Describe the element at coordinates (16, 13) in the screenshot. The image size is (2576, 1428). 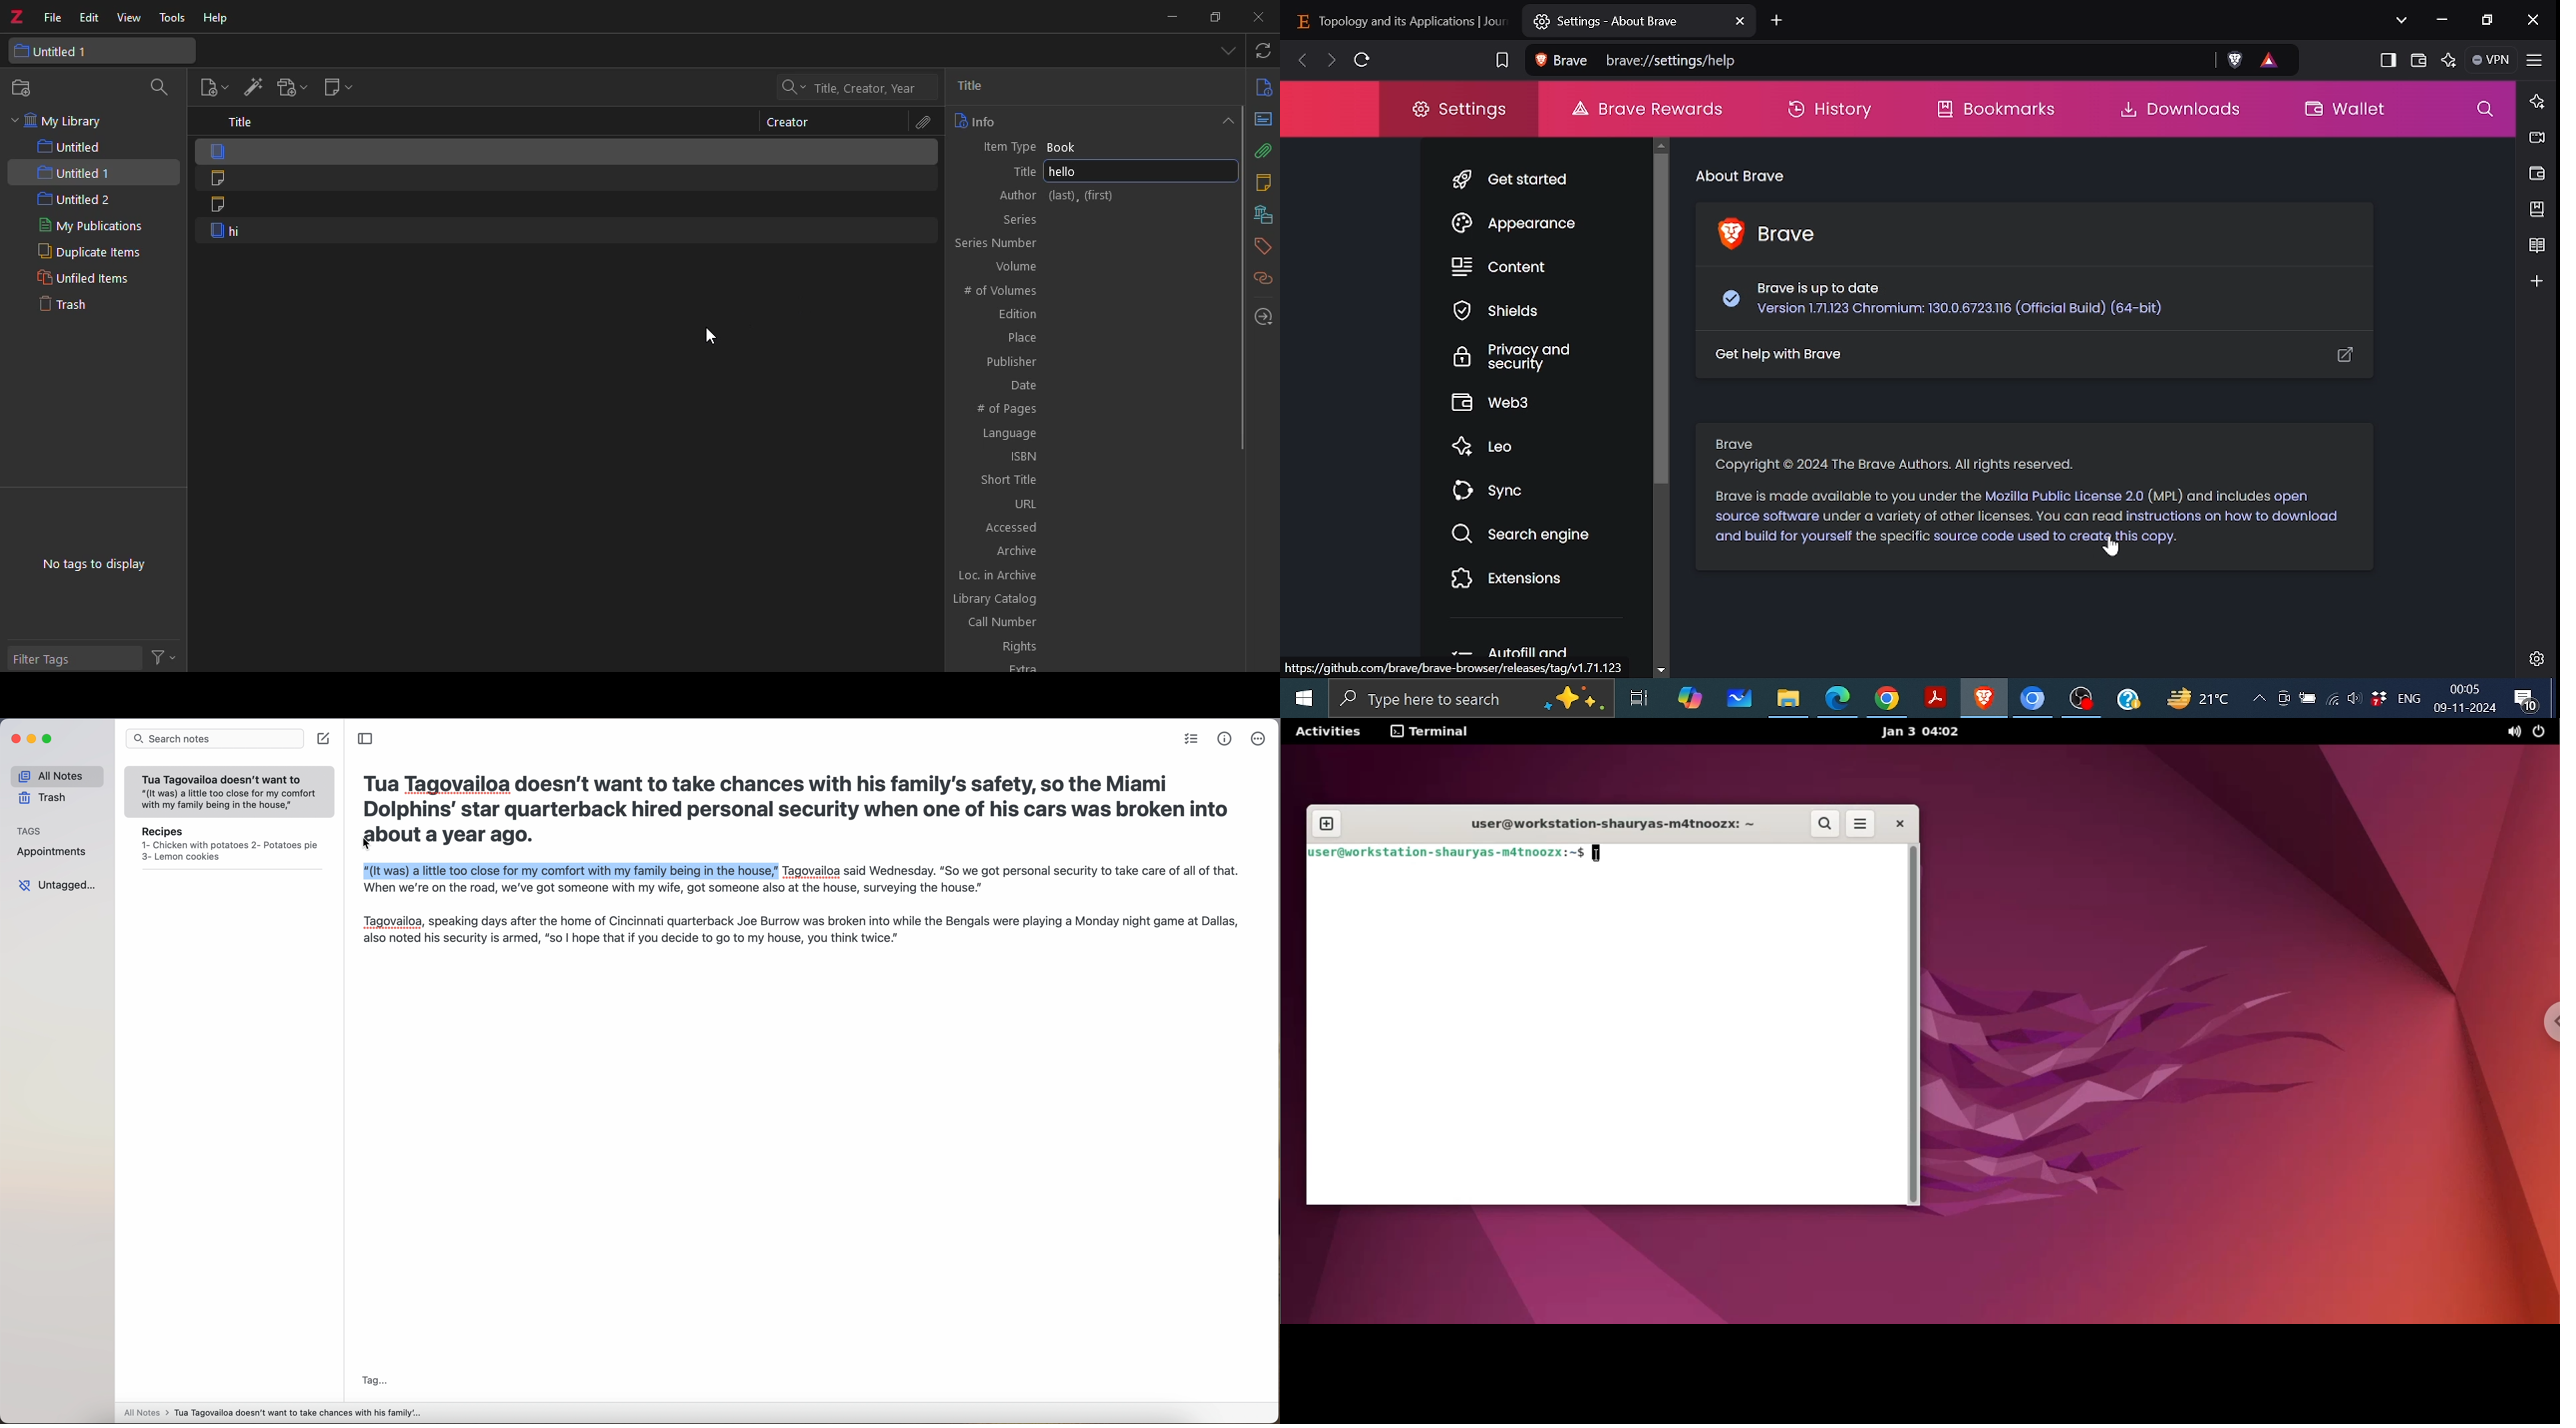
I see `Logo` at that location.